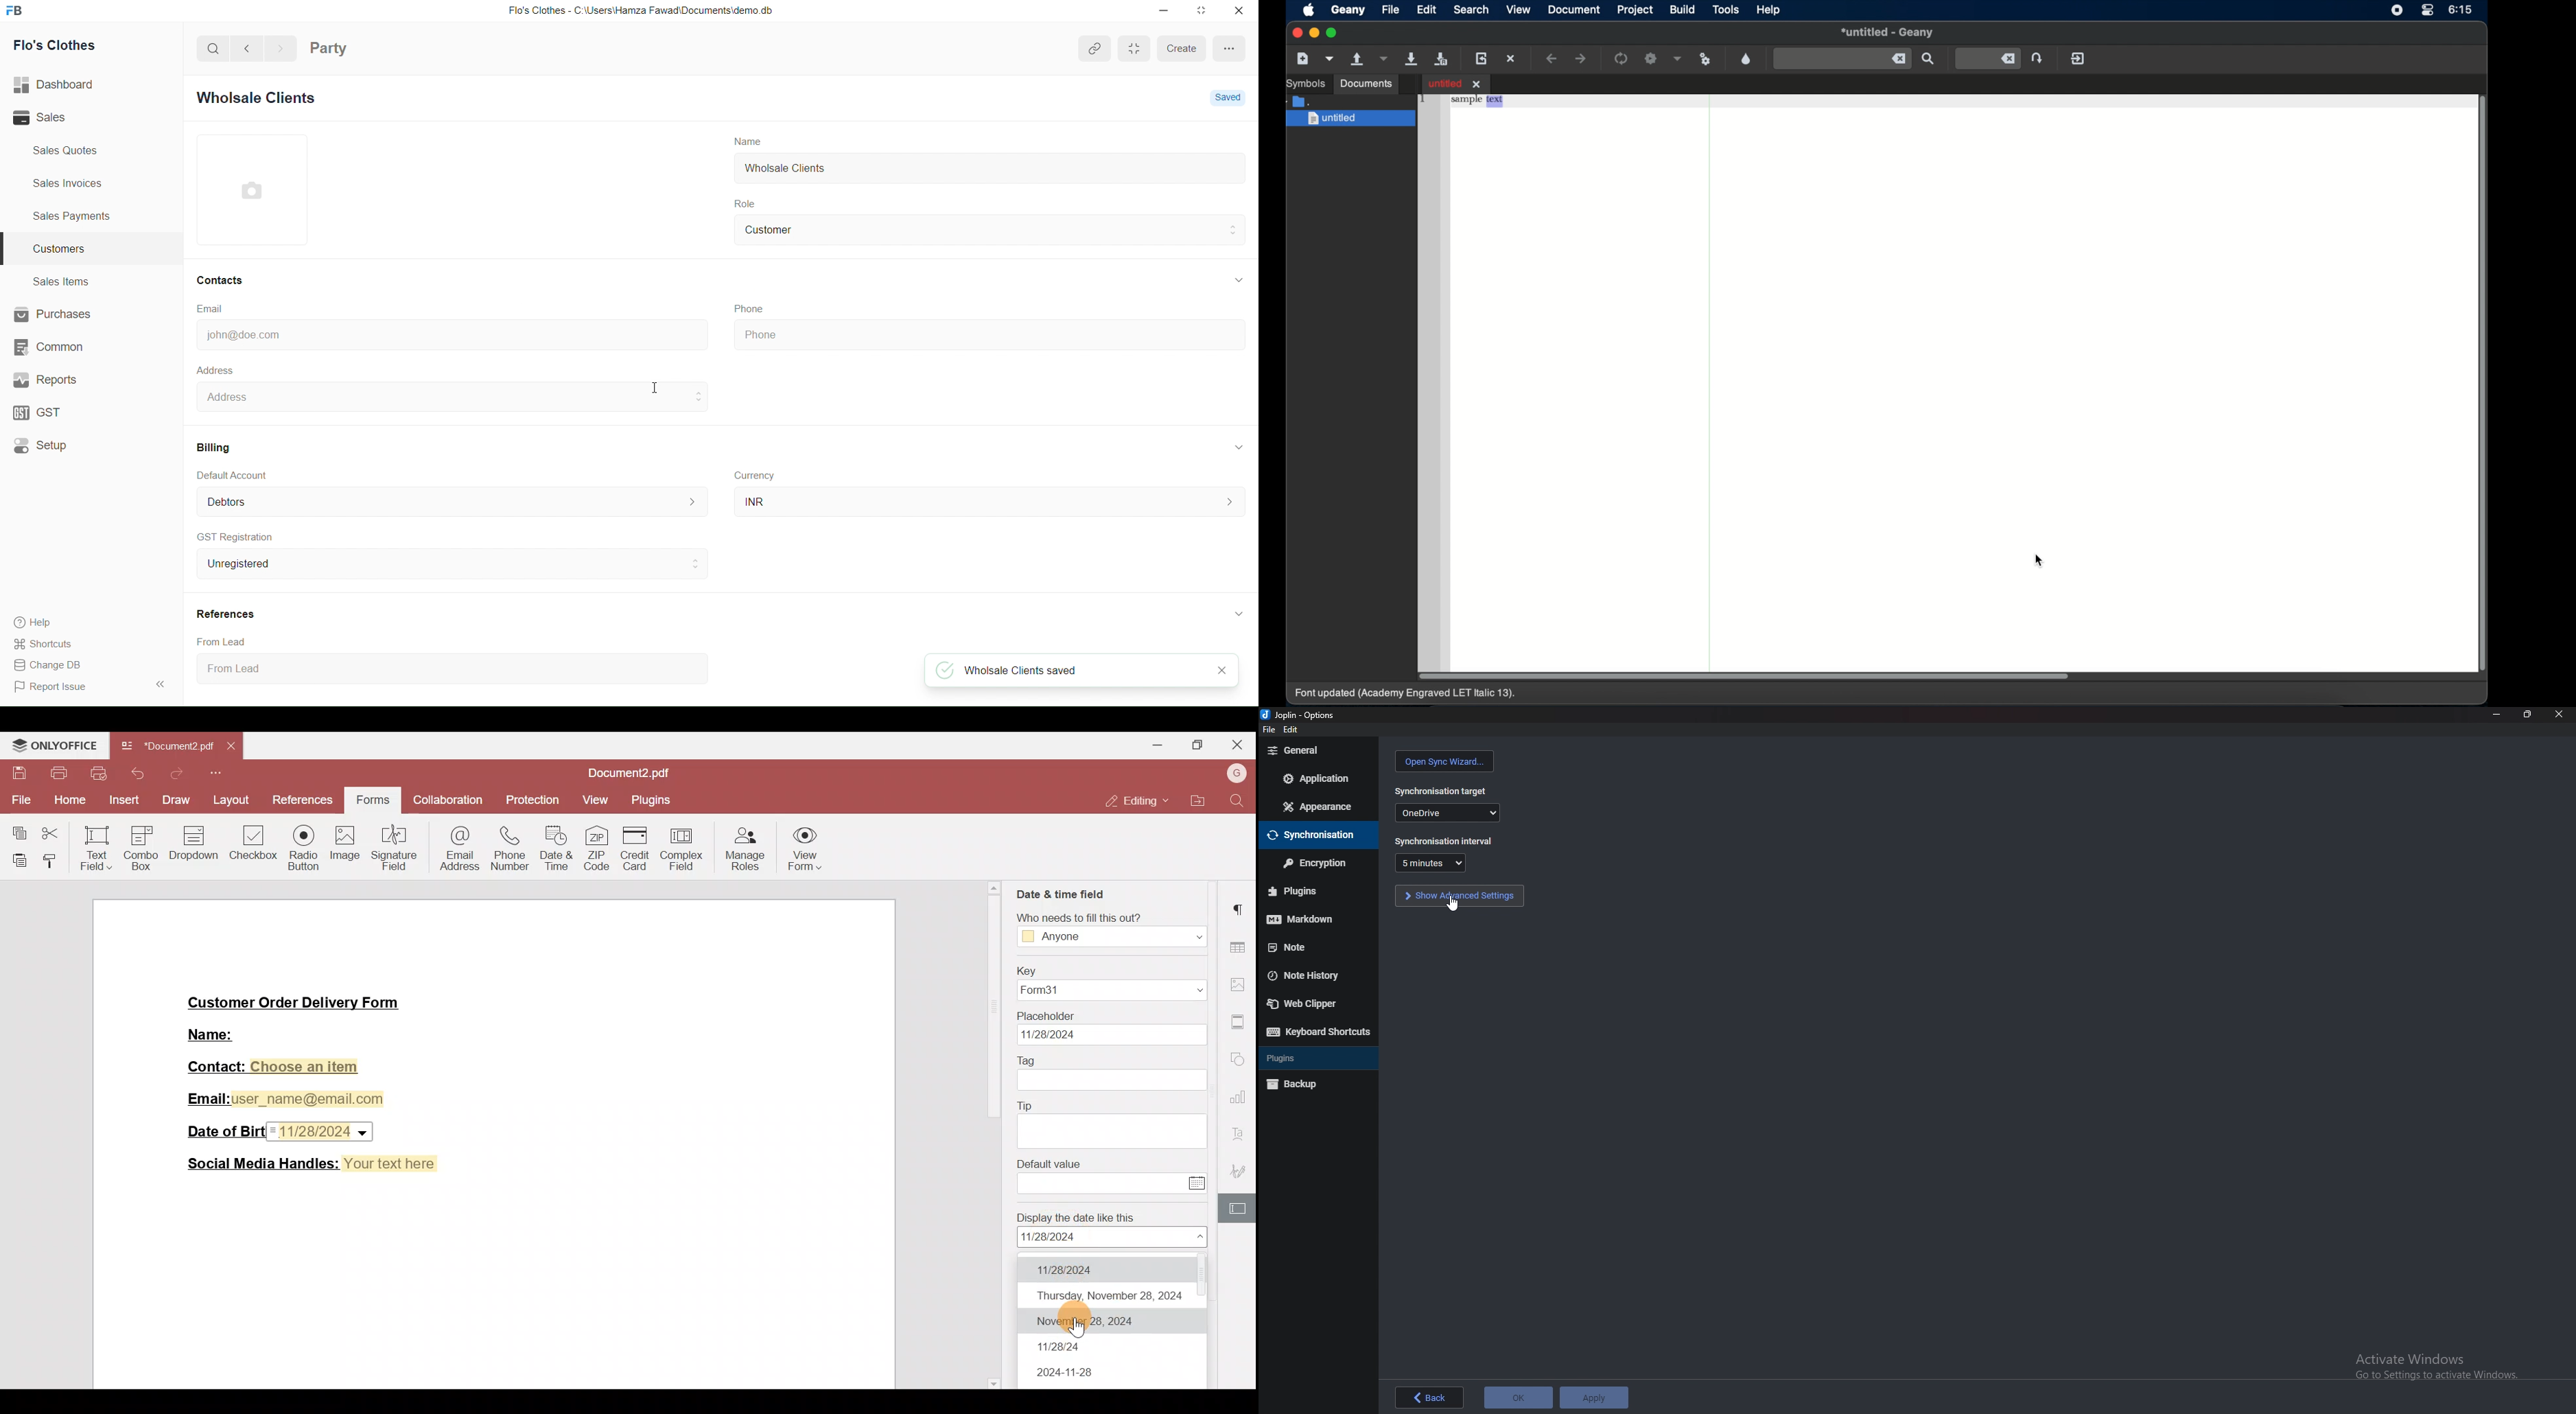 This screenshot has height=1428, width=2576. I want to click on sync, so click(1314, 836).